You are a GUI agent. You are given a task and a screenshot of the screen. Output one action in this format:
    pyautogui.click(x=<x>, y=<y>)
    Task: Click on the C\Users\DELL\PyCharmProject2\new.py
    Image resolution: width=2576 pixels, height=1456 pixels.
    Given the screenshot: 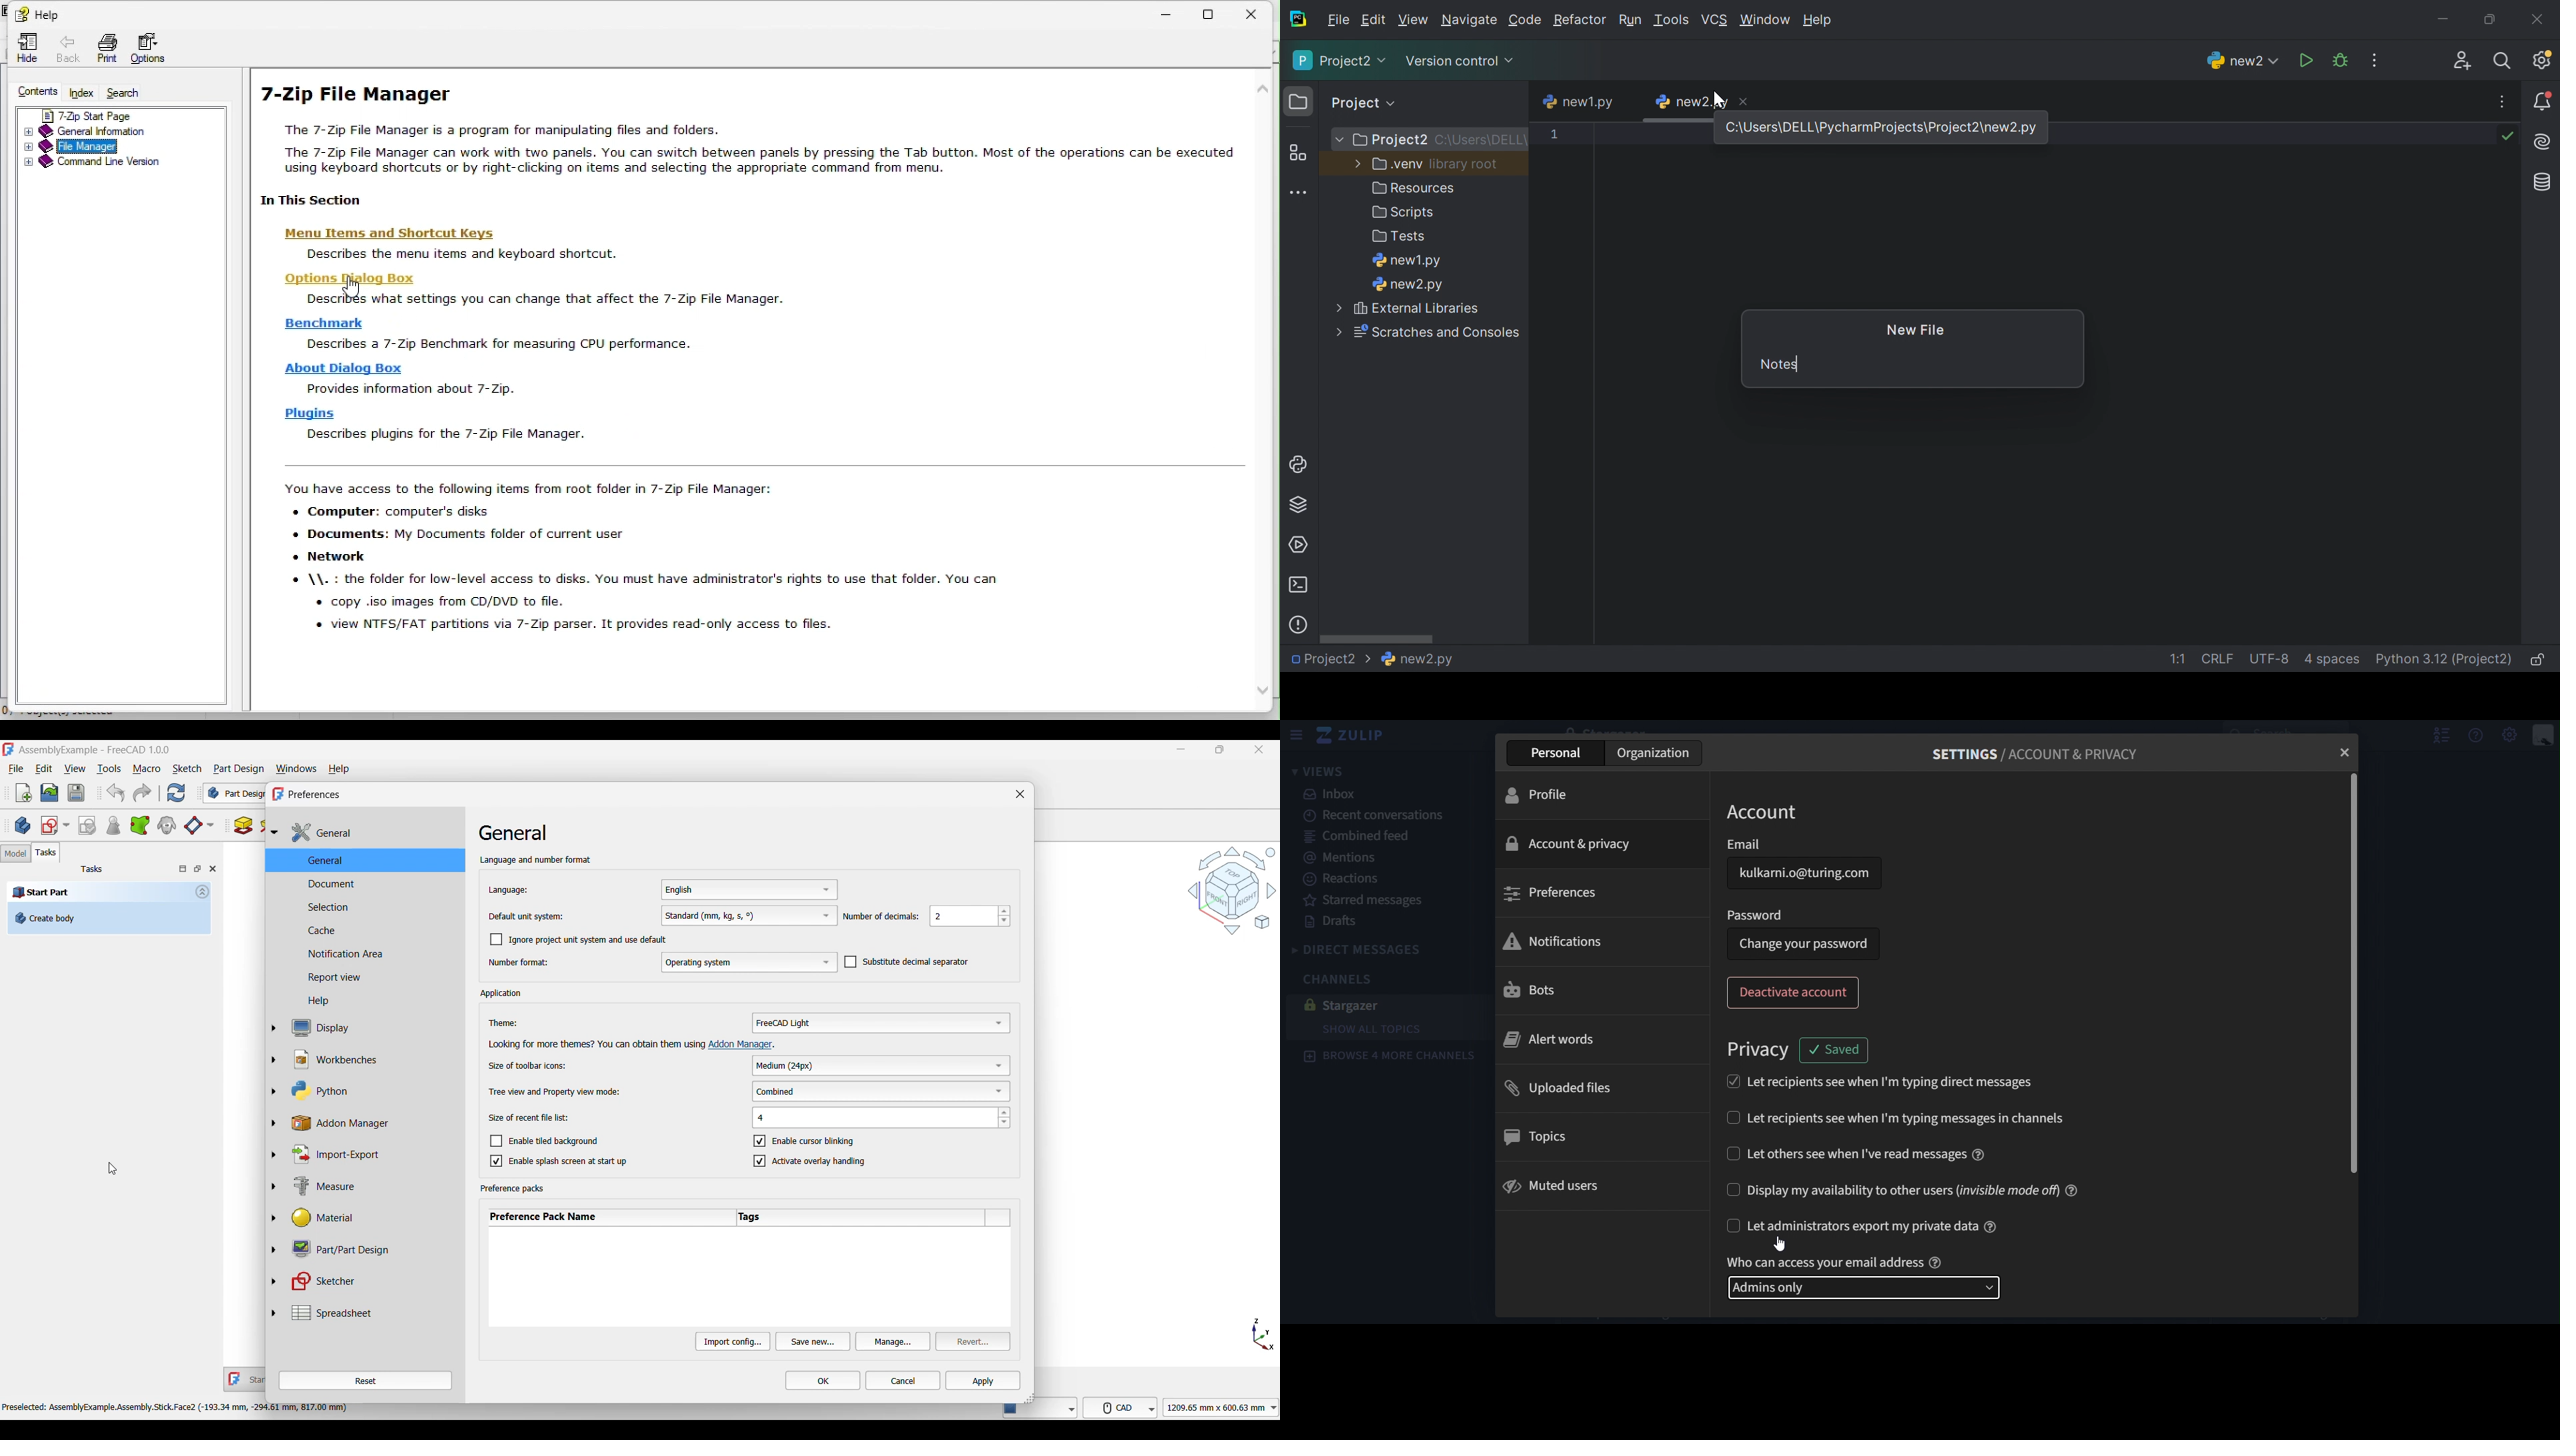 What is the action you would take?
    pyautogui.click(x=1885, y=128)
    